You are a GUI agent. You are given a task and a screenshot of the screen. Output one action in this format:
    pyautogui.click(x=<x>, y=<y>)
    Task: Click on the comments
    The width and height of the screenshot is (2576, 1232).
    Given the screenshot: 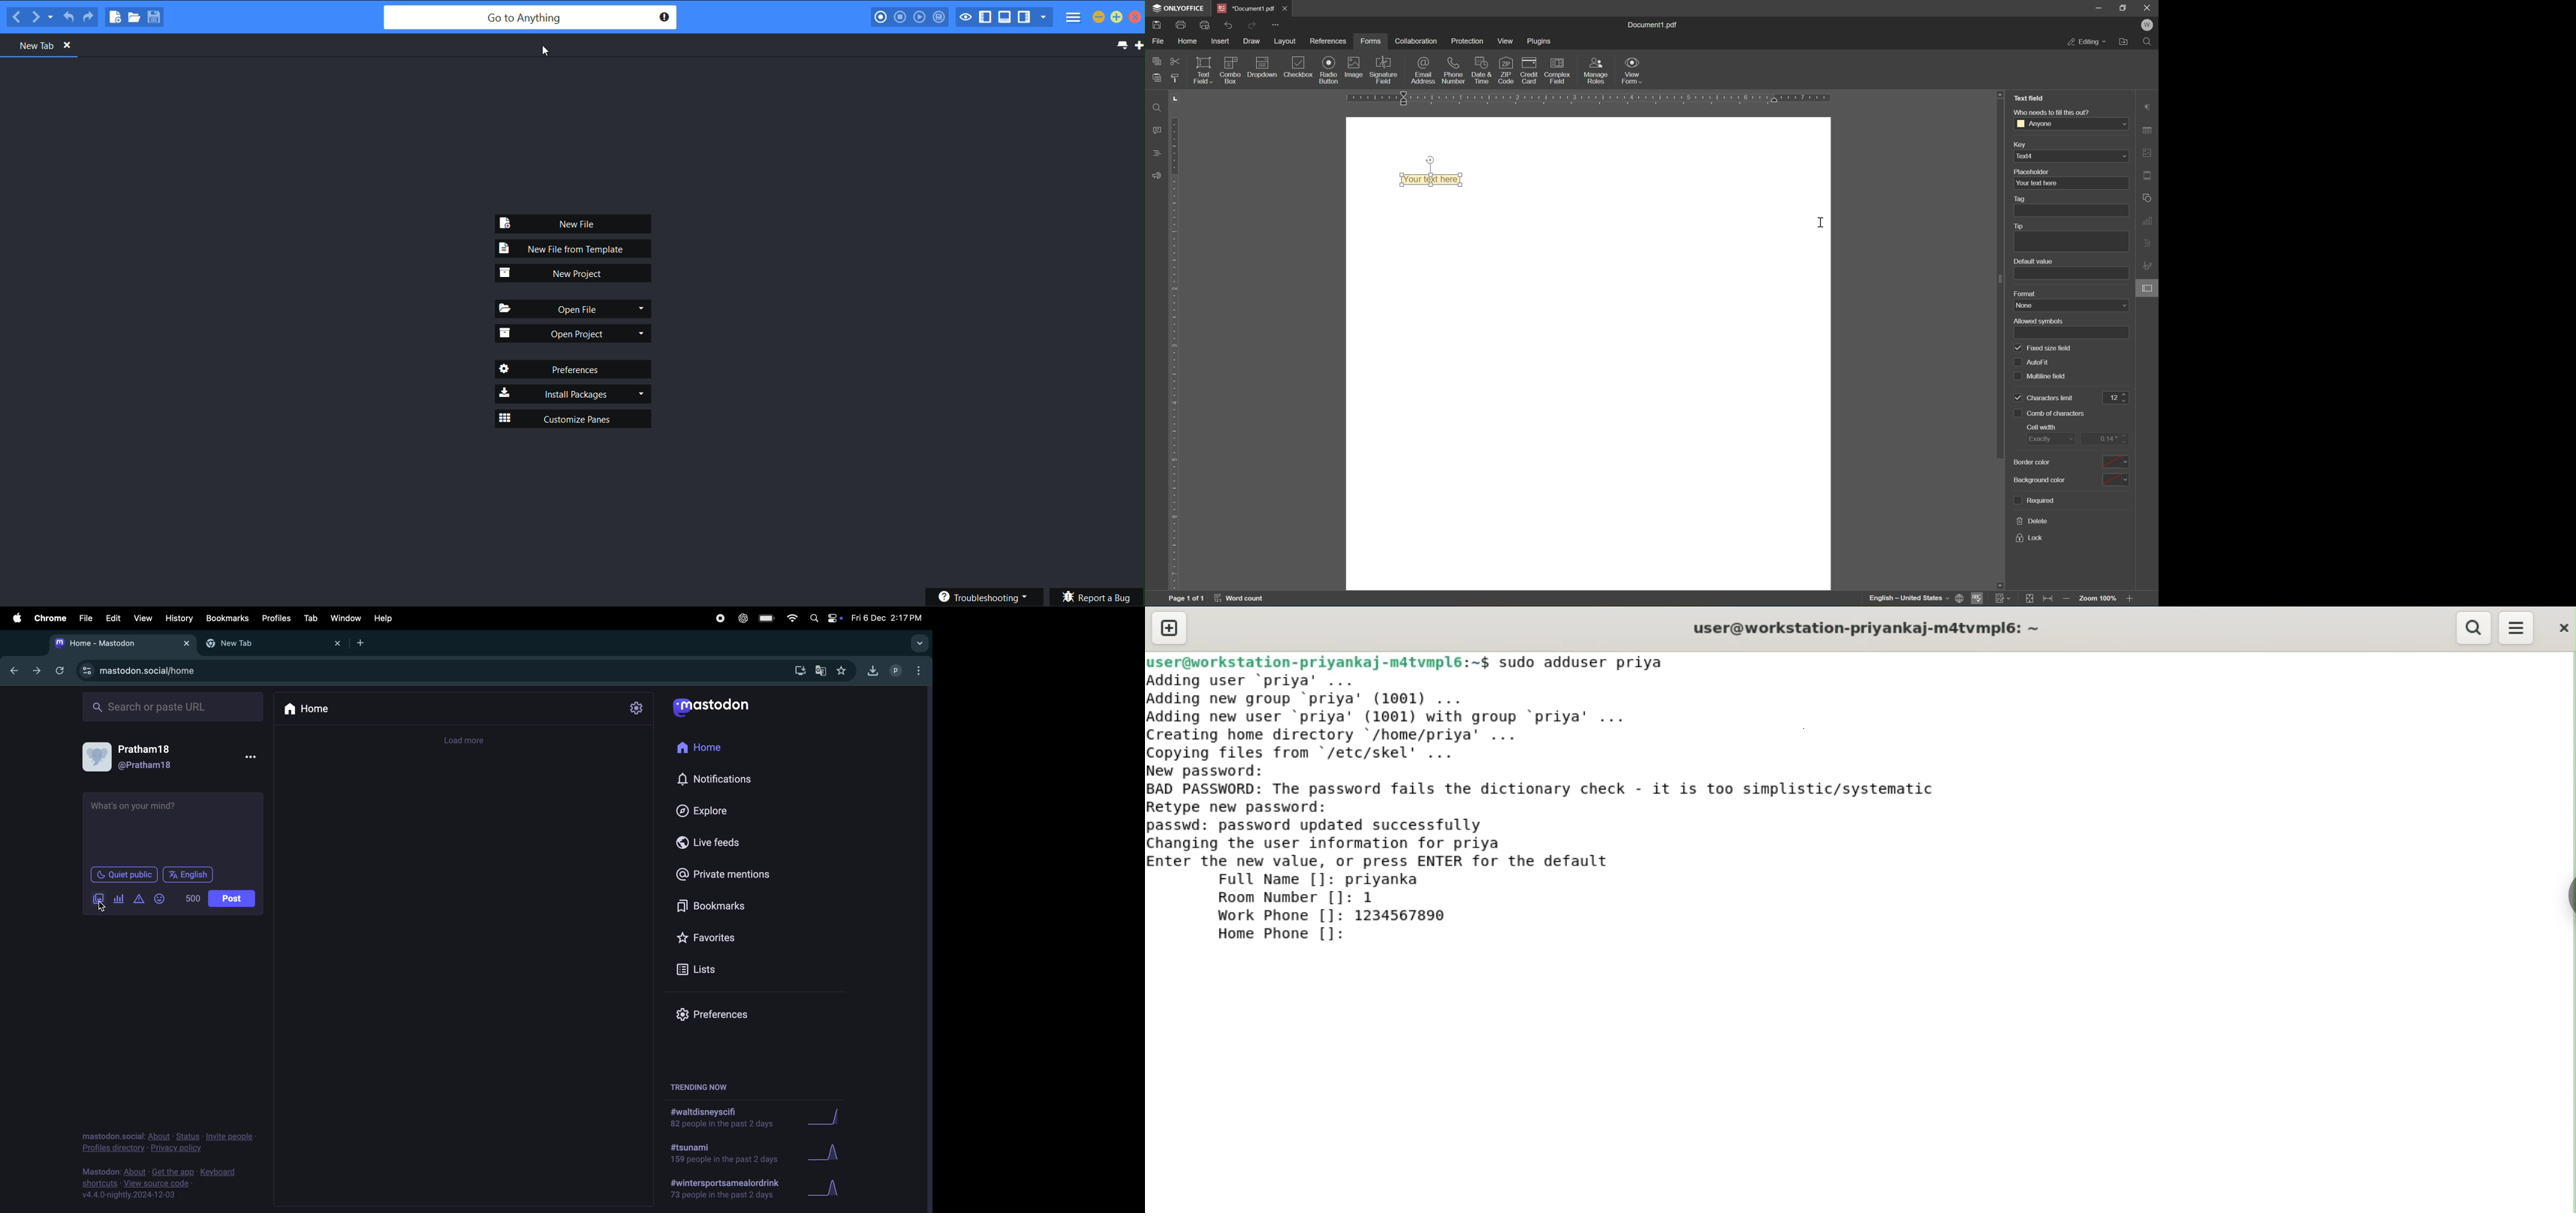 What is the action you would take?
    pyautogui.click(x=1157, y=130)
    